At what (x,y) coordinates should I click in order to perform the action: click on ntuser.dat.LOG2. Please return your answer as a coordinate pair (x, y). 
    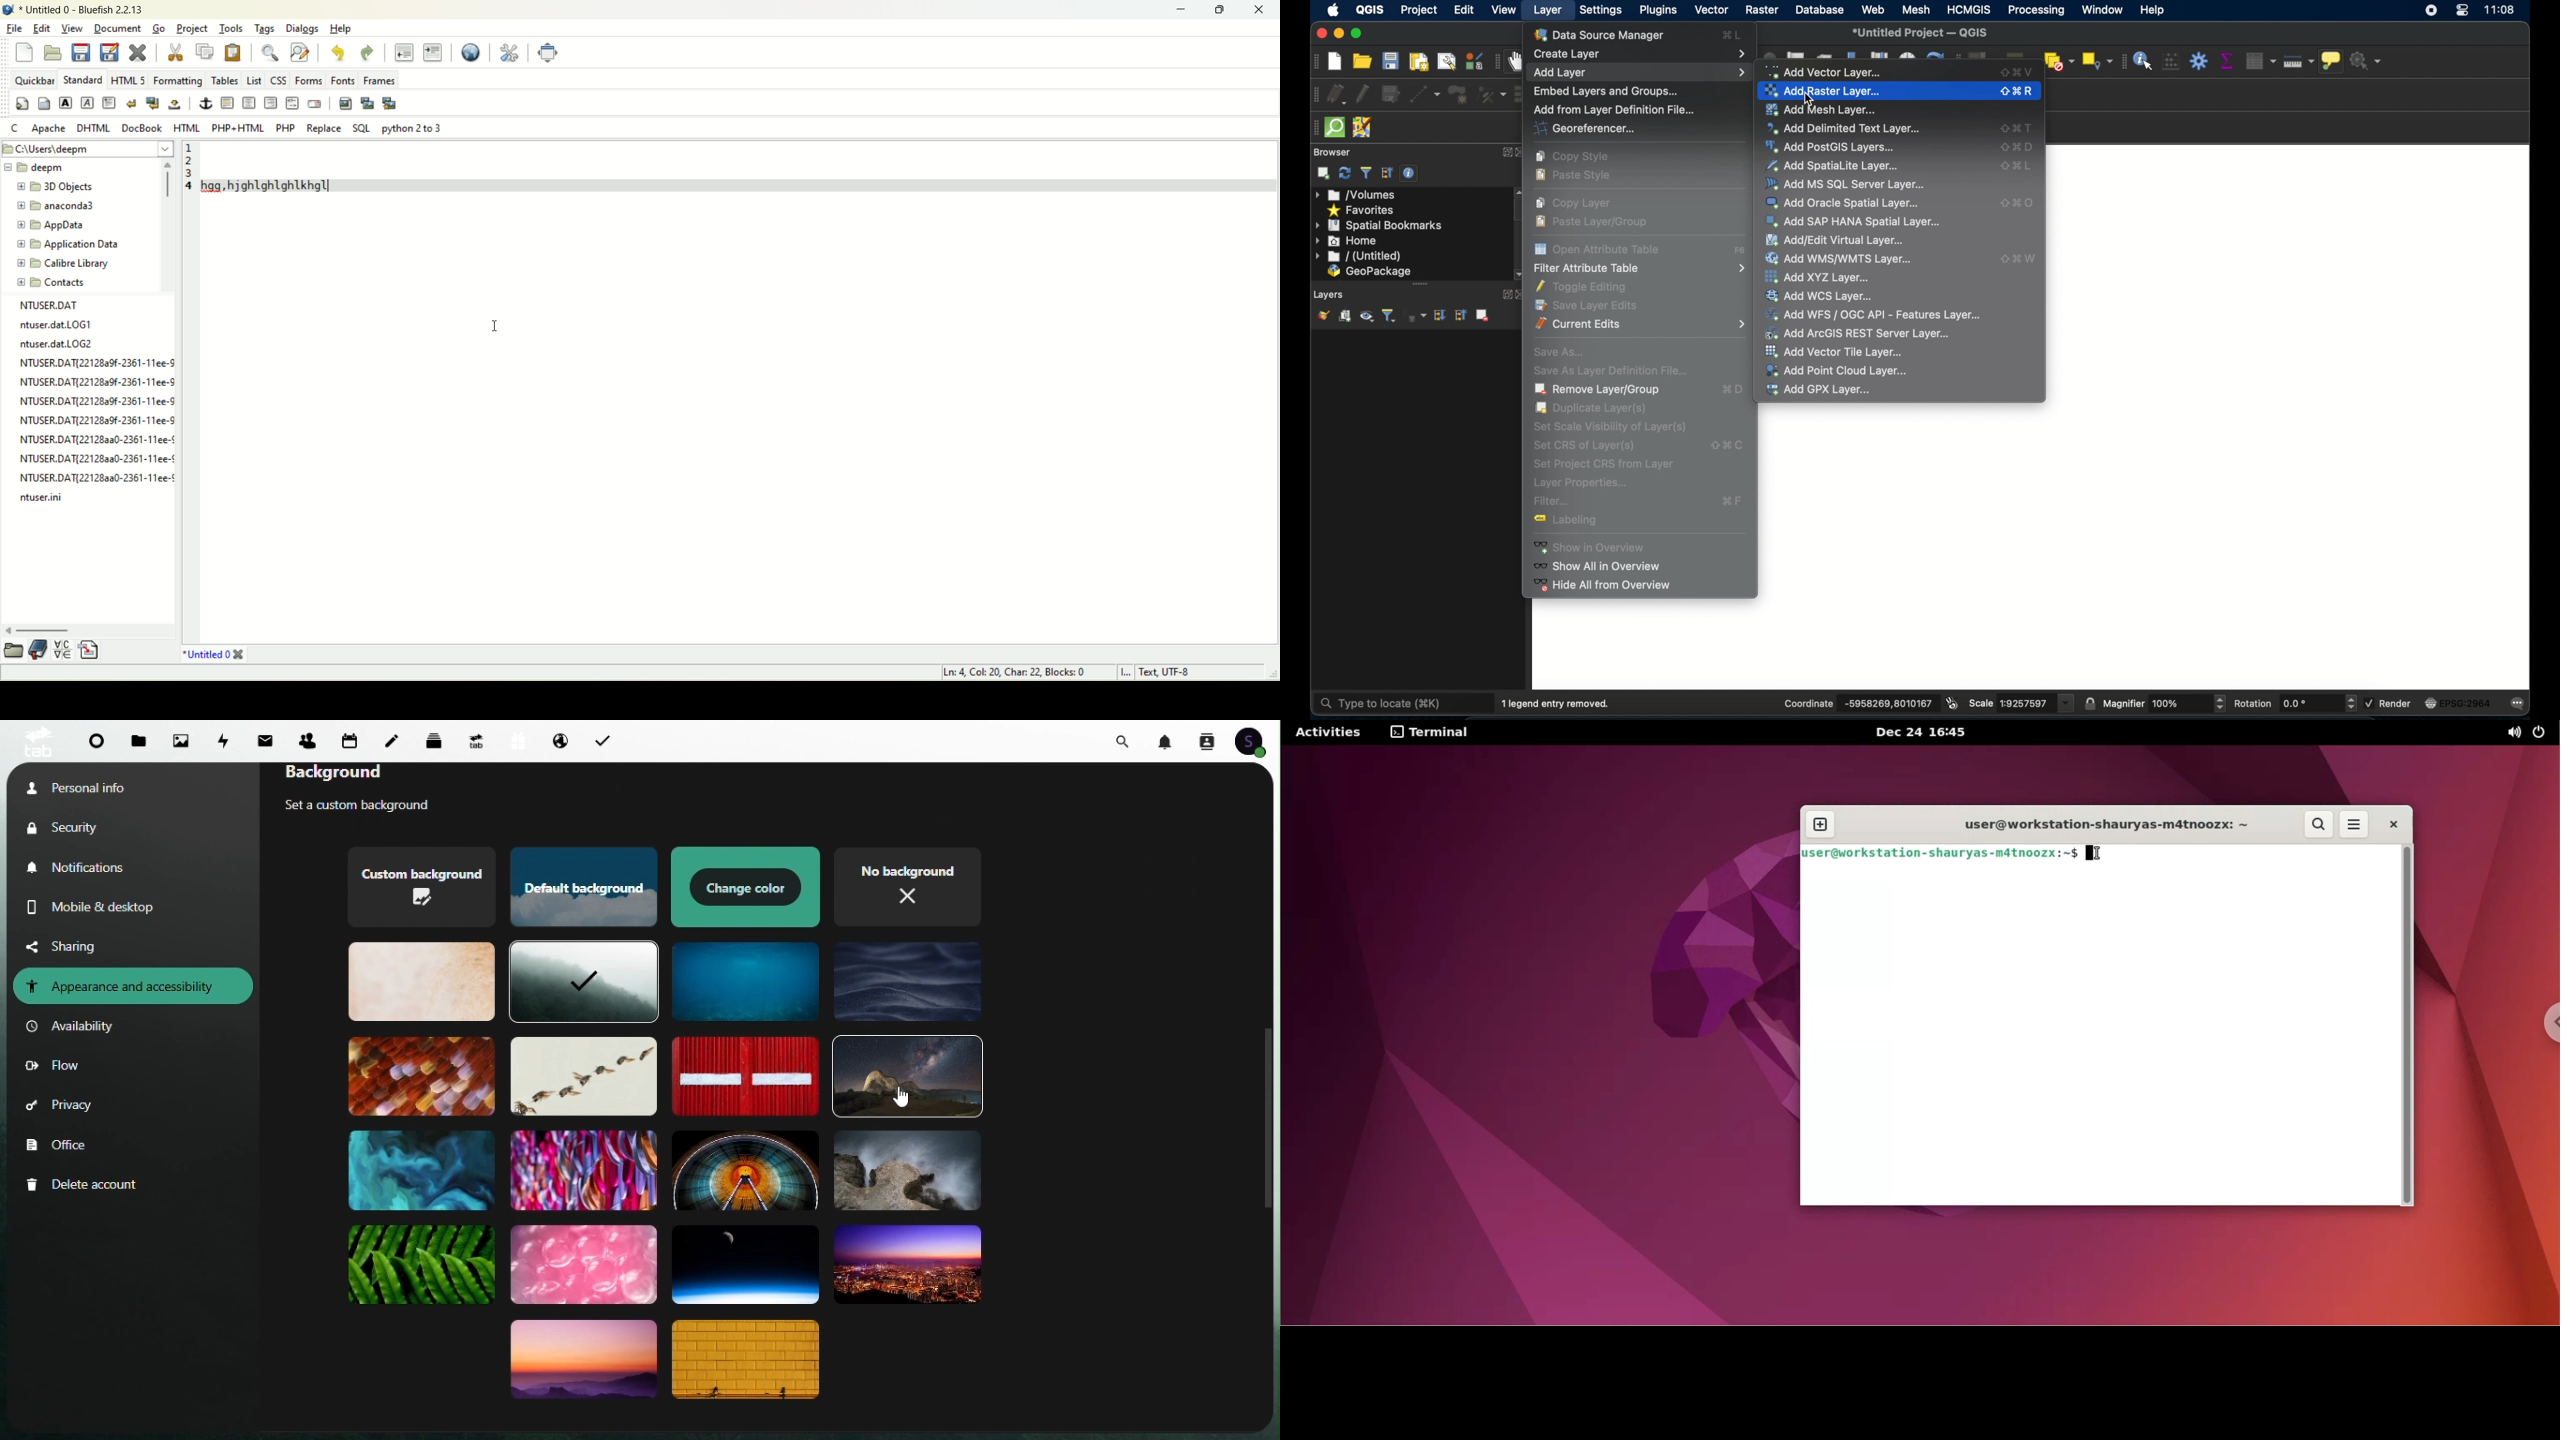
    Looking at the image, I should click on (55, 342).